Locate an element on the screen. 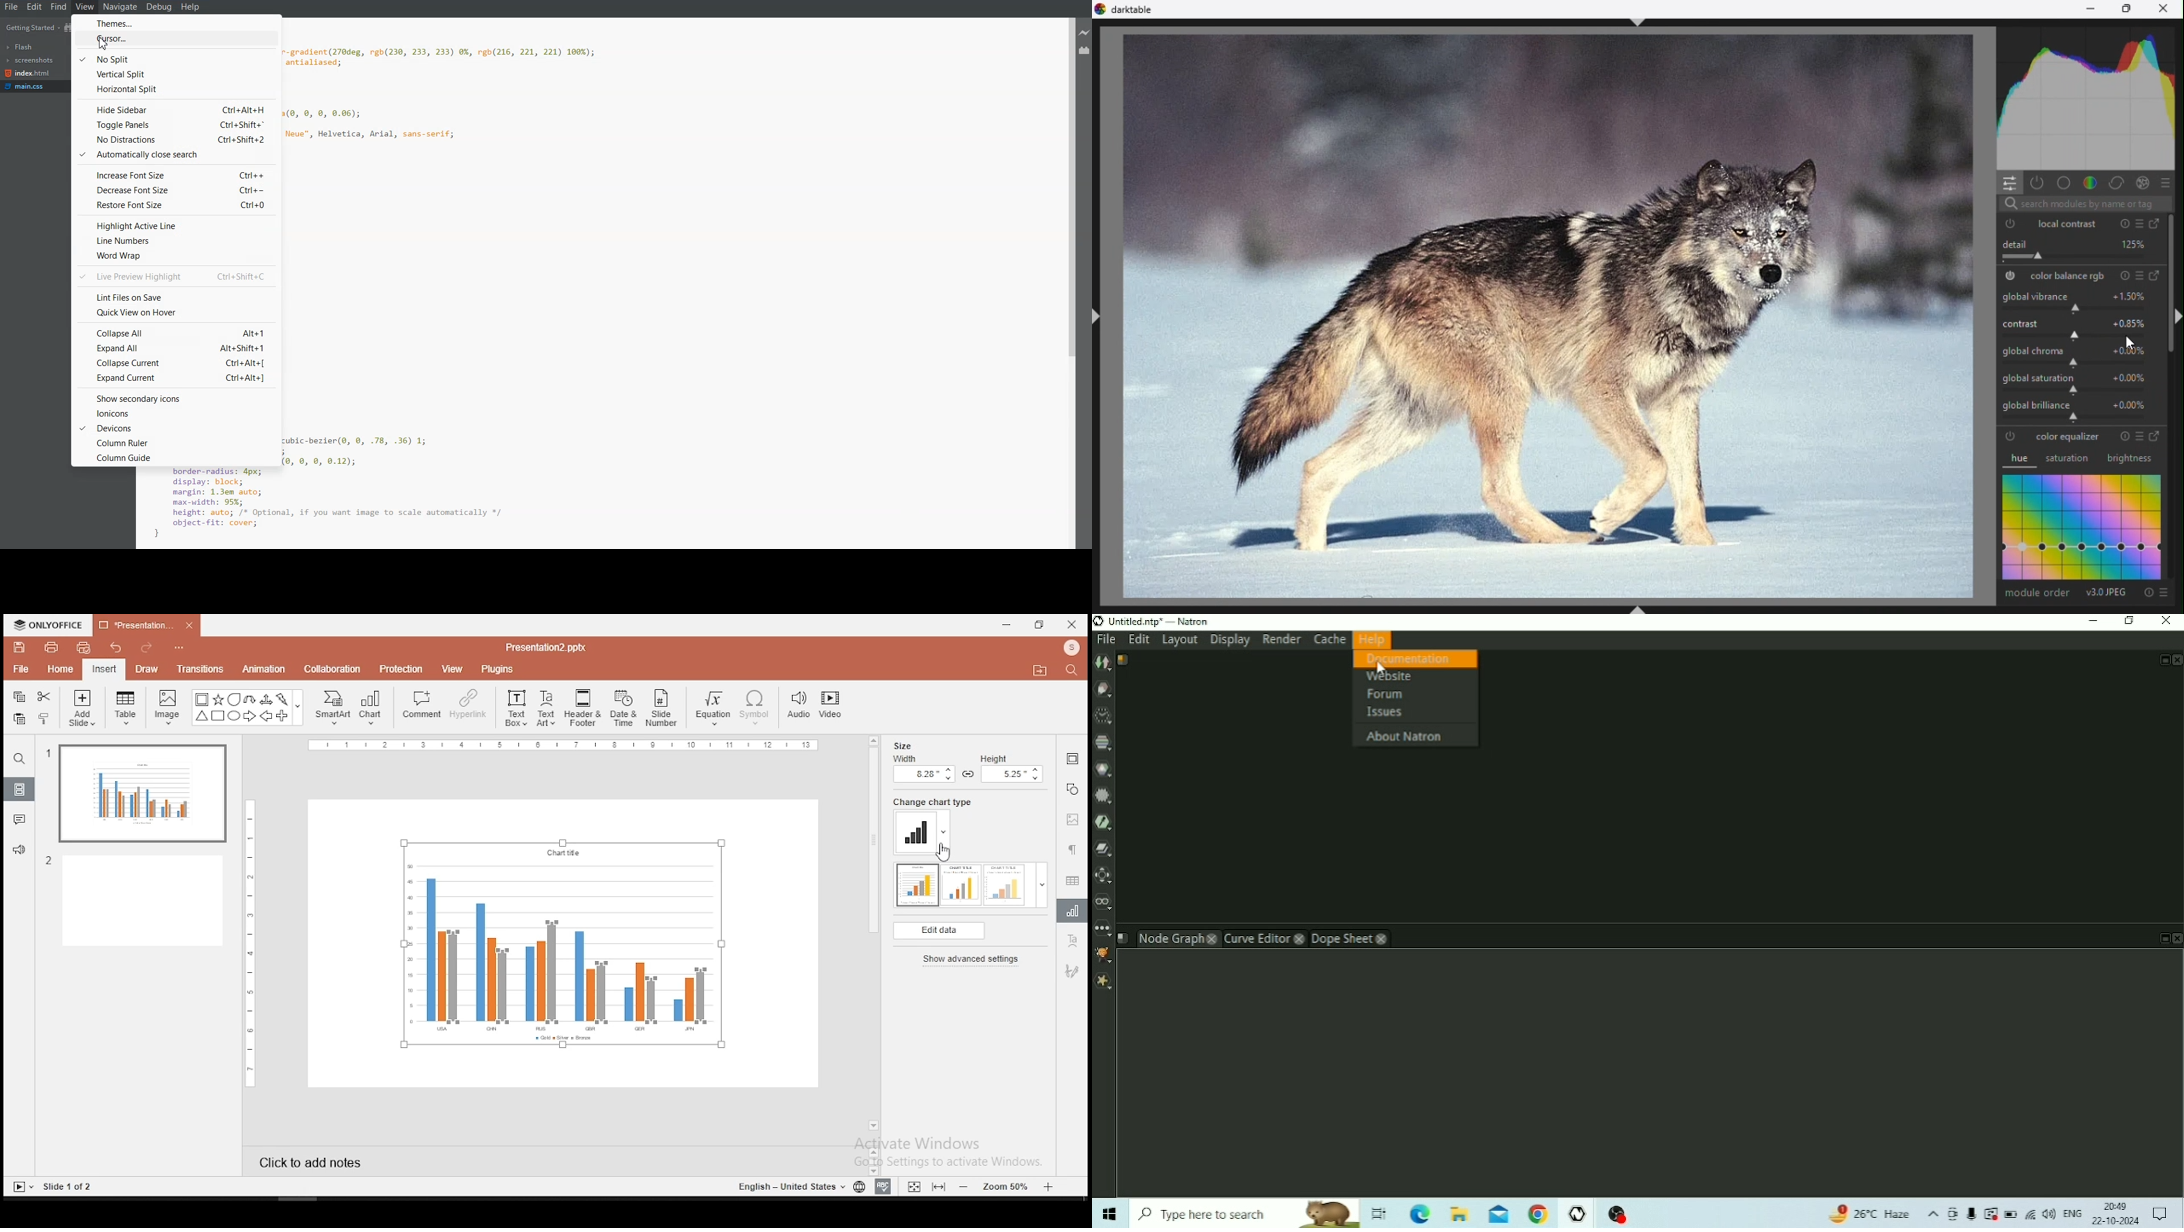 The image size is (2184, 1232). presets is located at coordinates (2138, 437).